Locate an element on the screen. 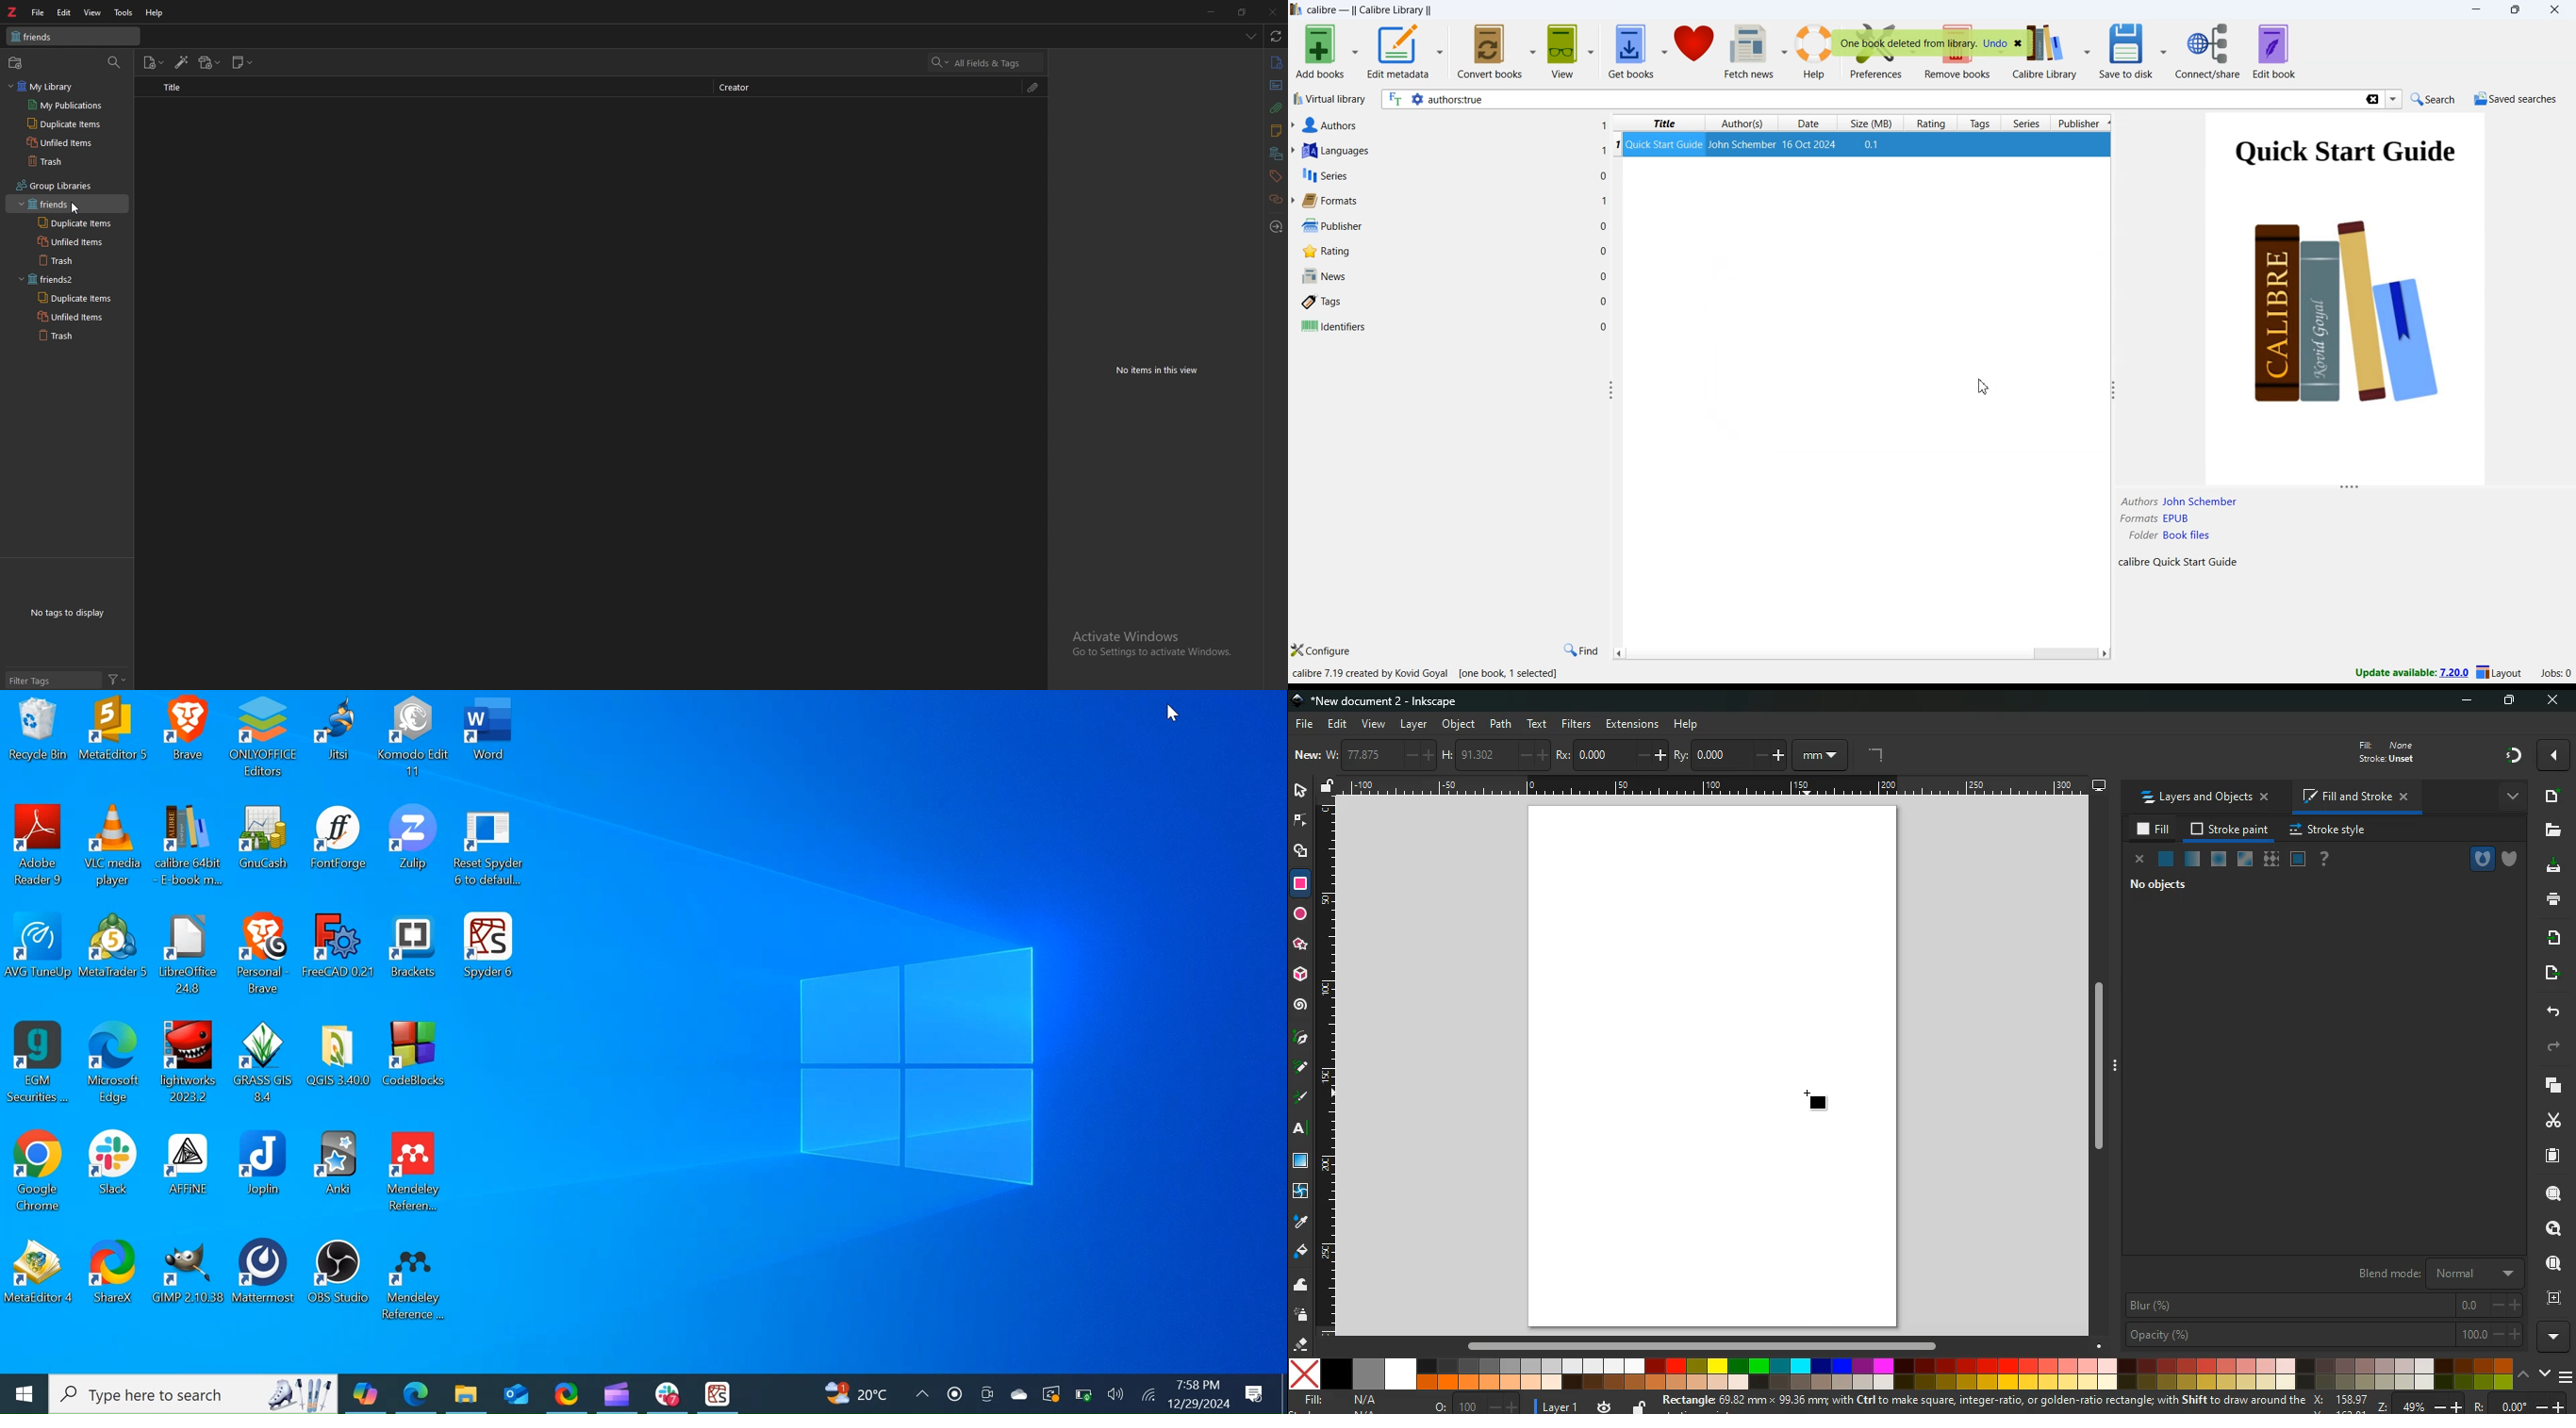 This screenshot has height=1428, width=2576. VLC Media Player Desktop icon is located at coordinates (114, 848).